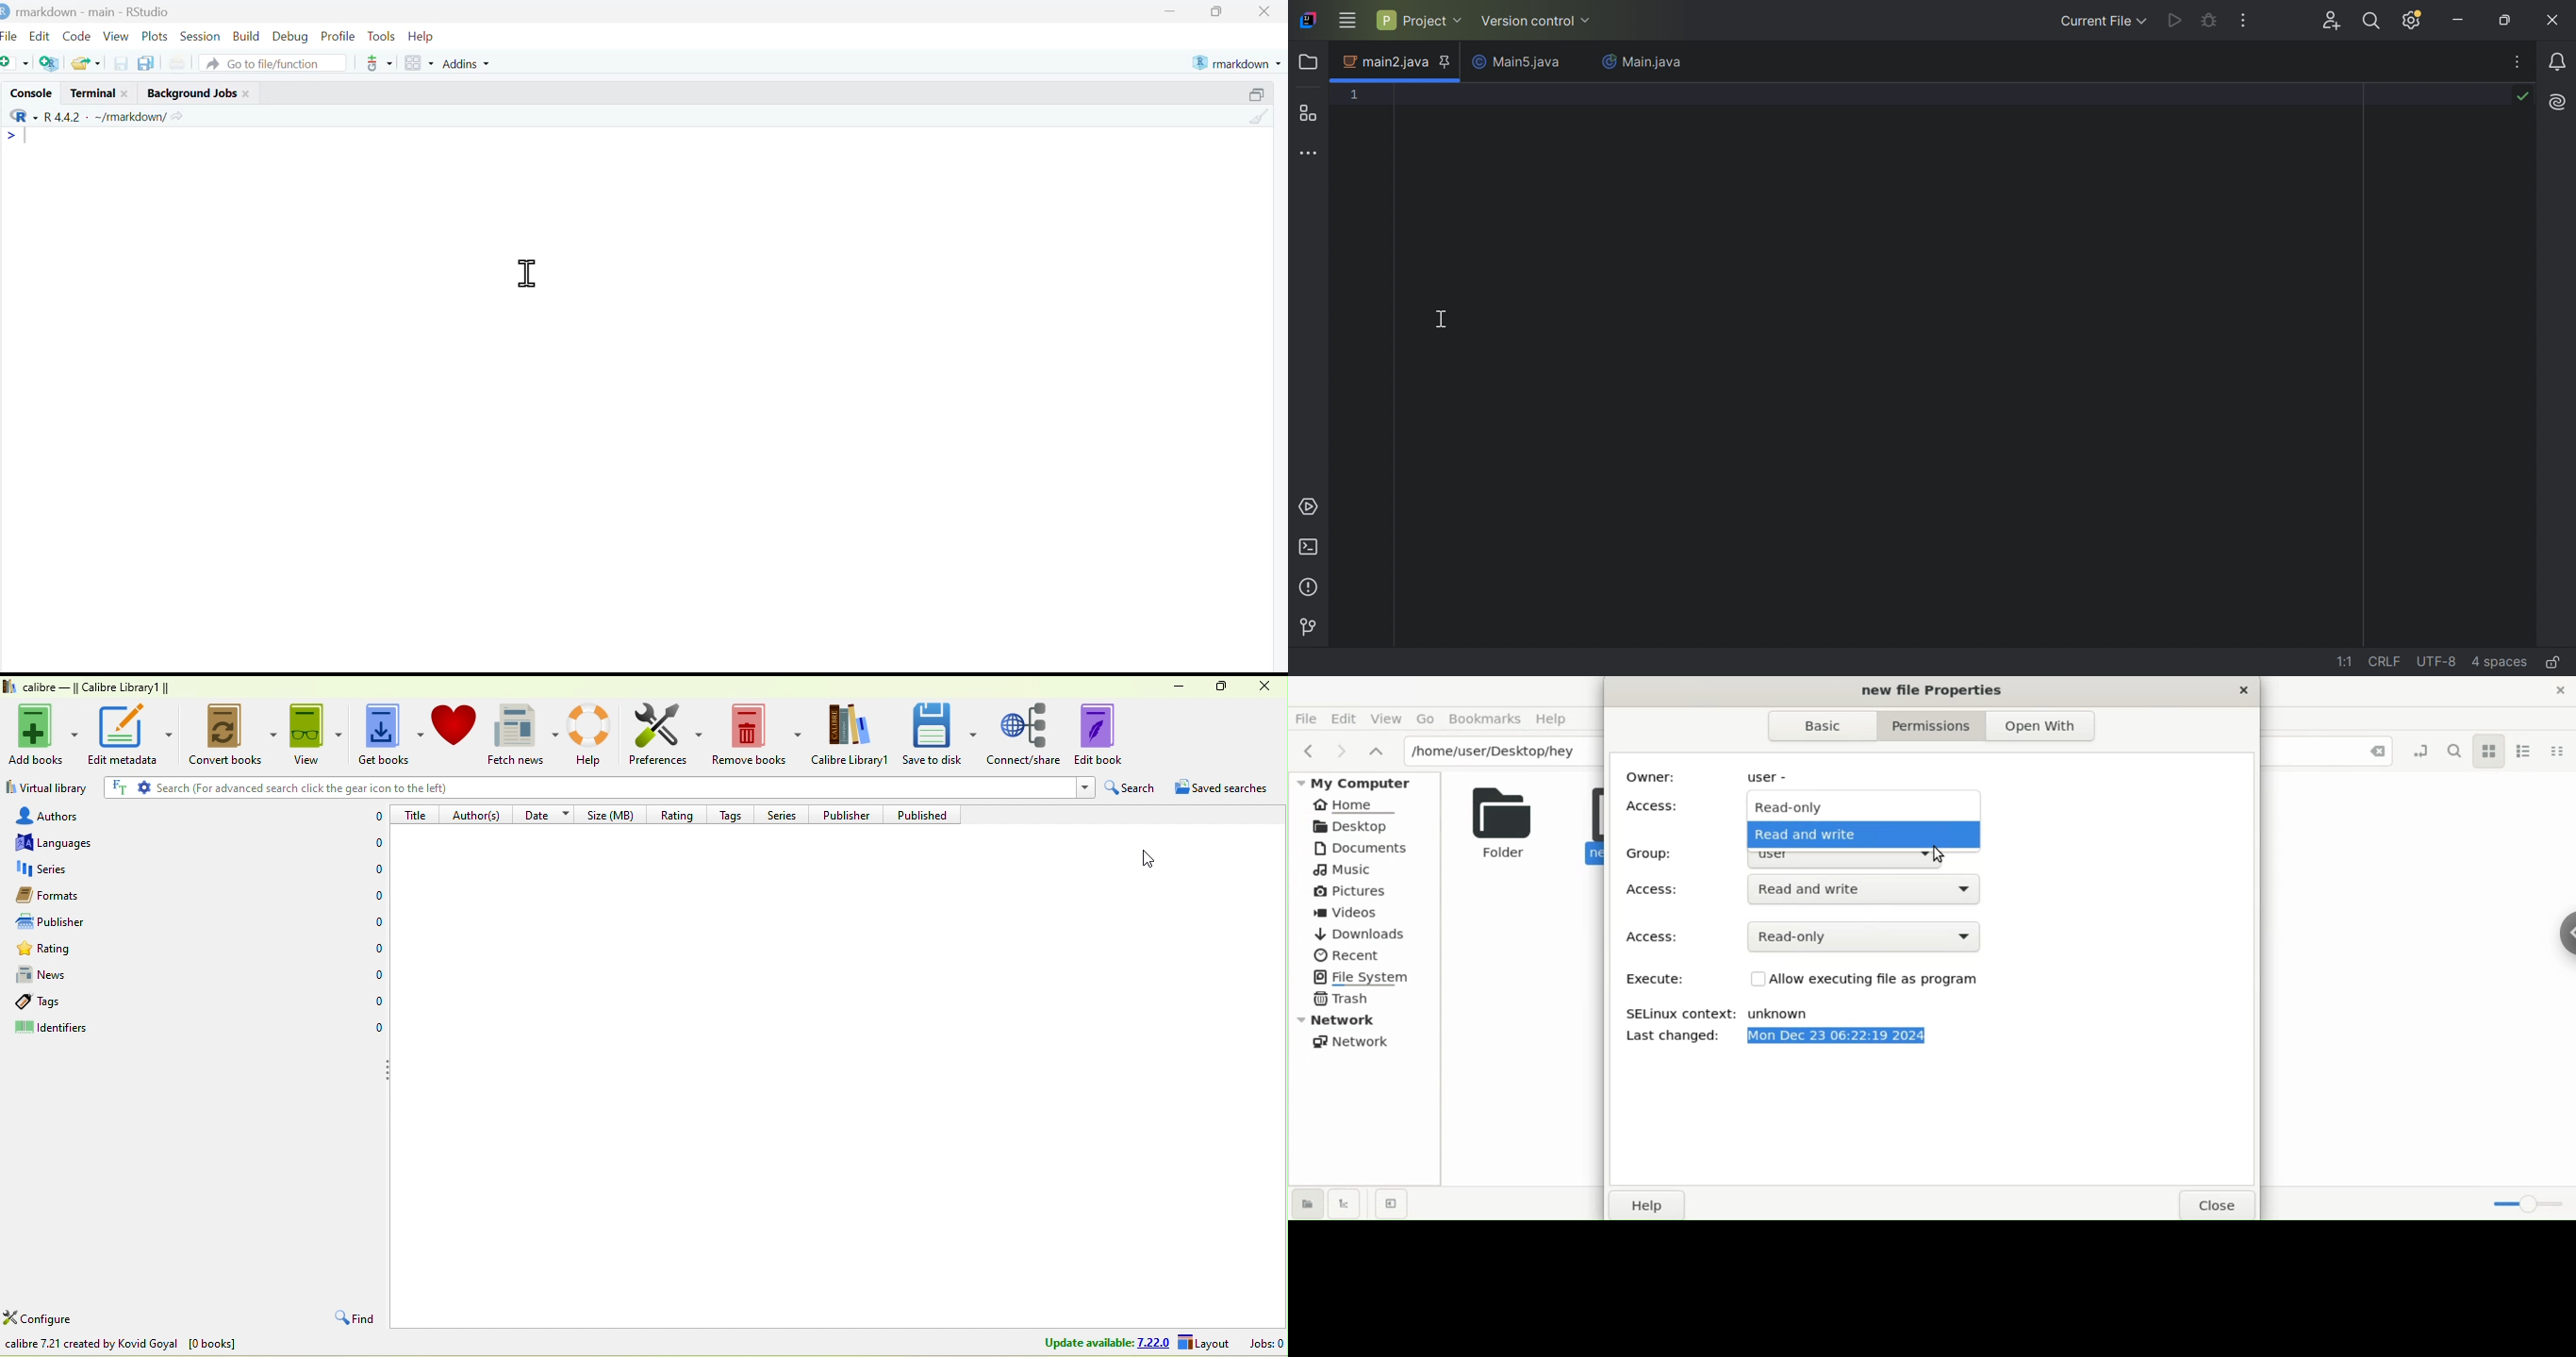  Describe the element at coordinates (468, 63) in the screenshot. I see `Addins` at that location.